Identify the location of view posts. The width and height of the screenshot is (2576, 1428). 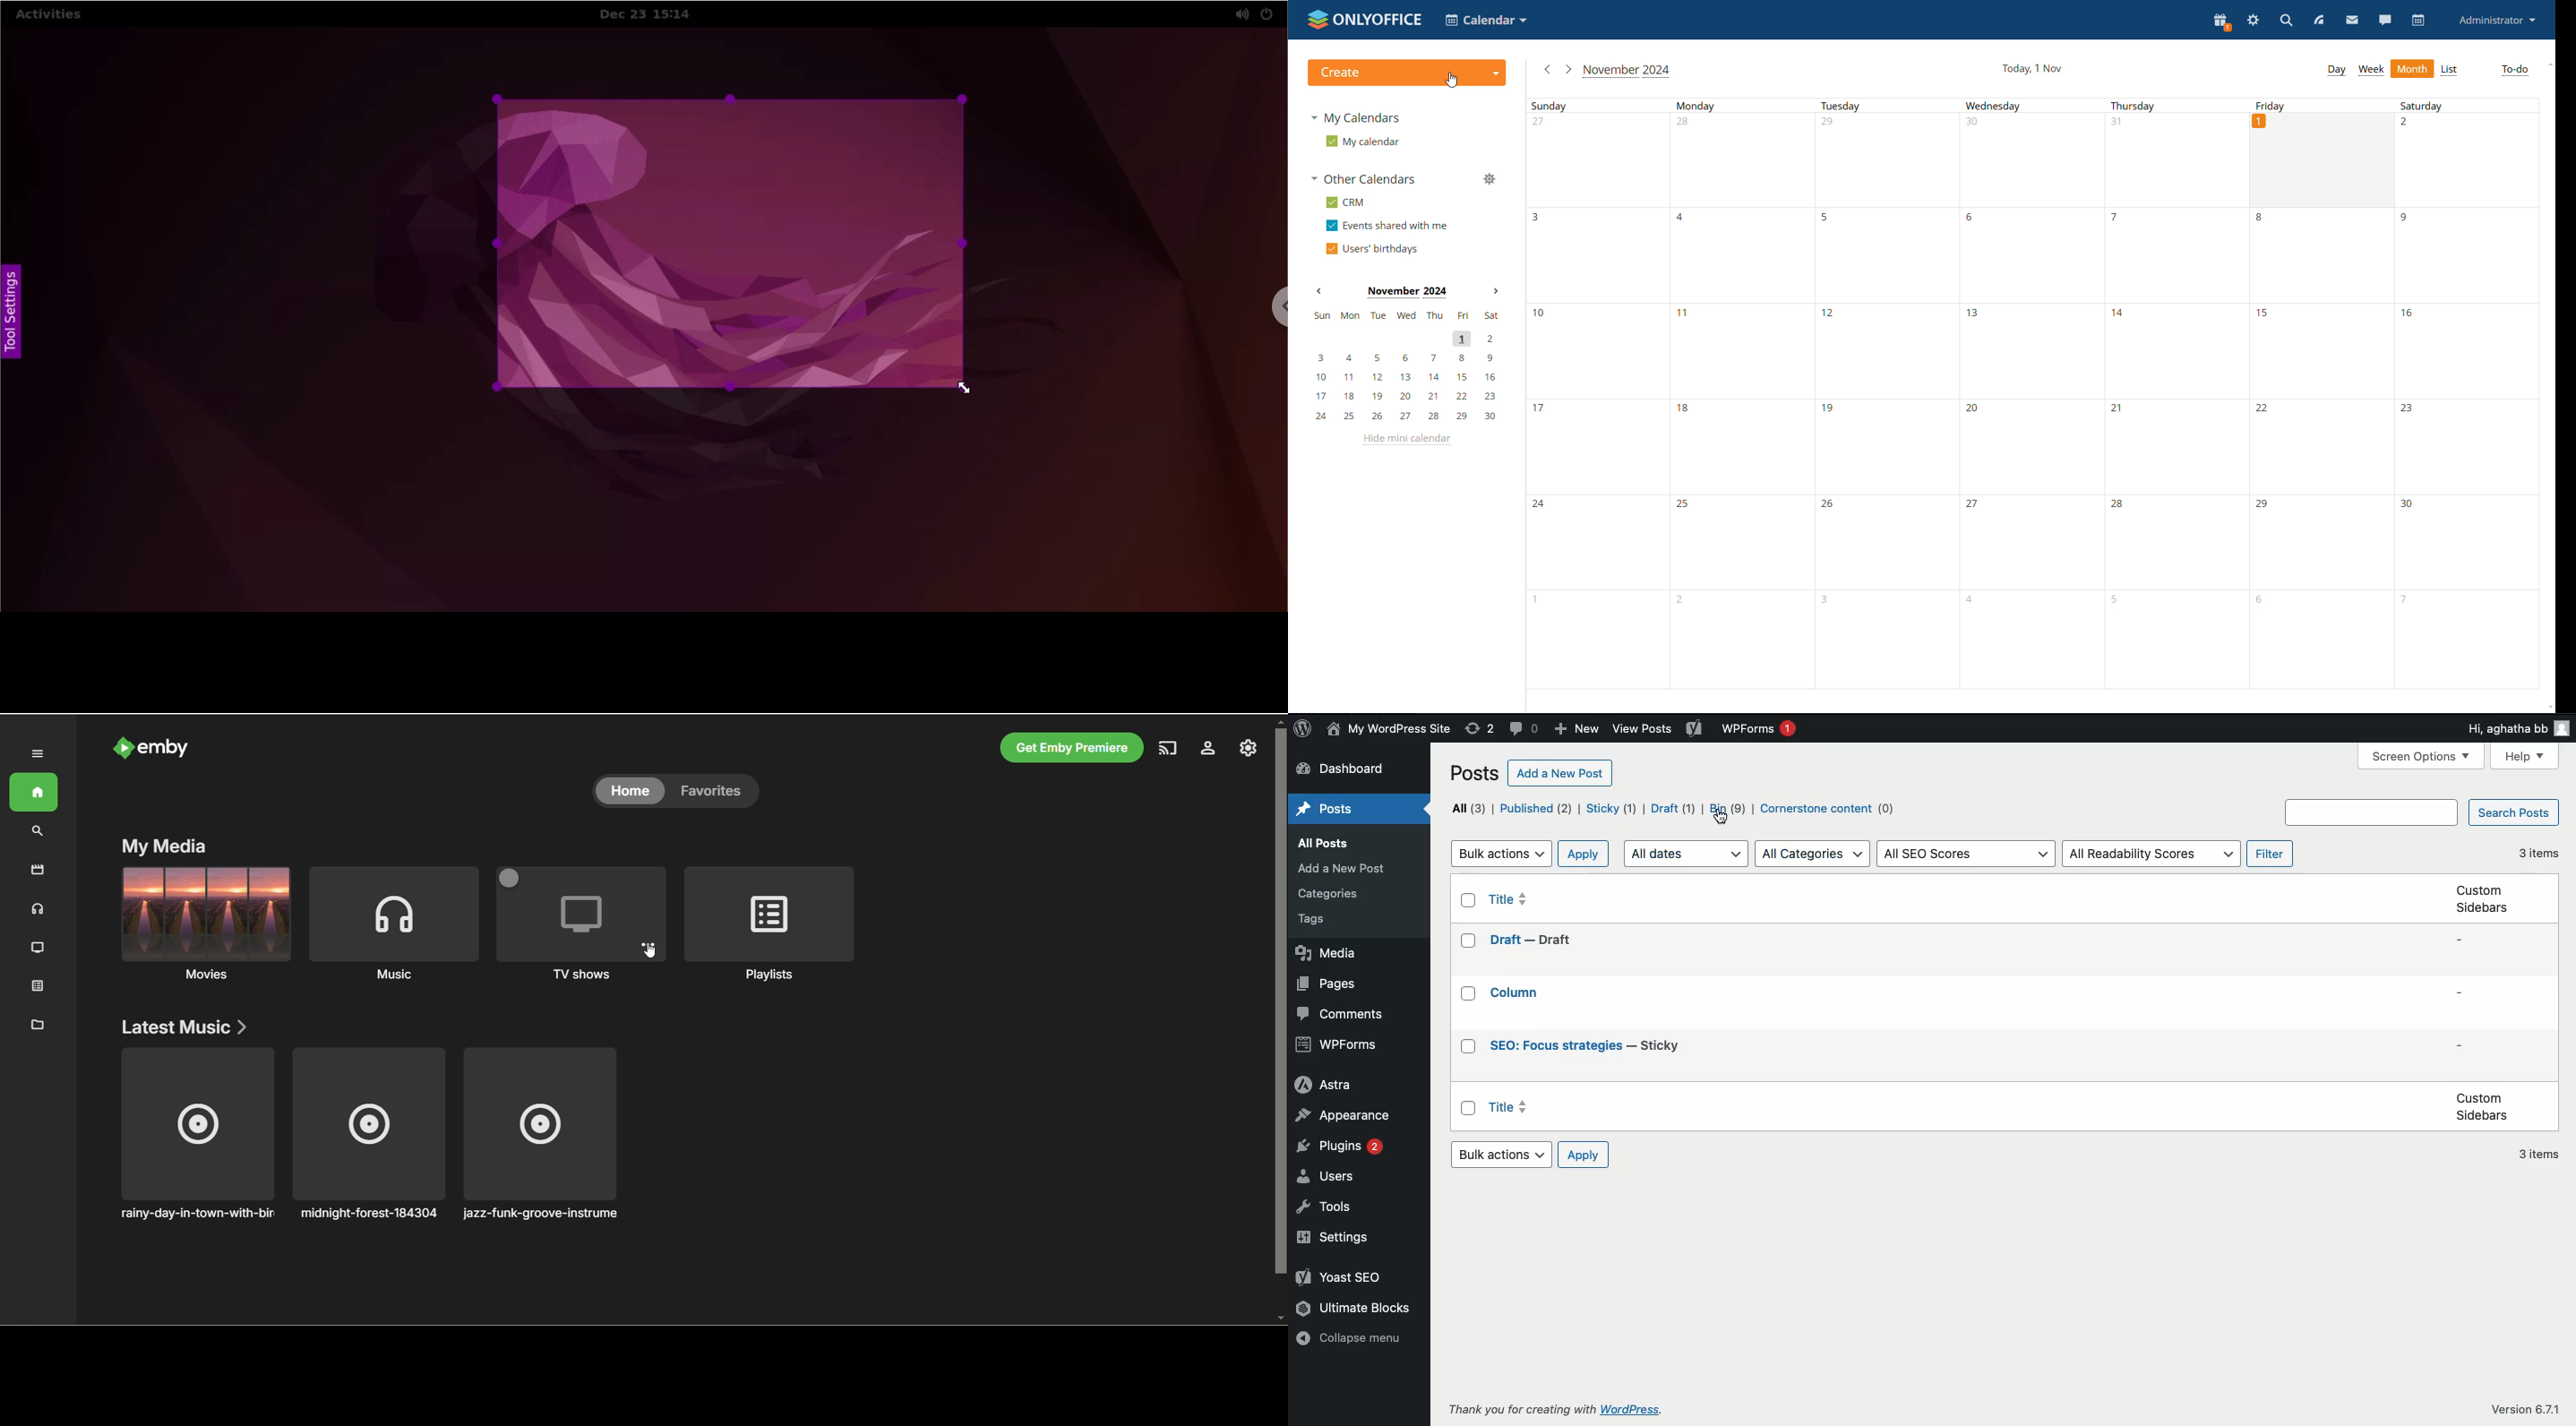
(1657, 728).